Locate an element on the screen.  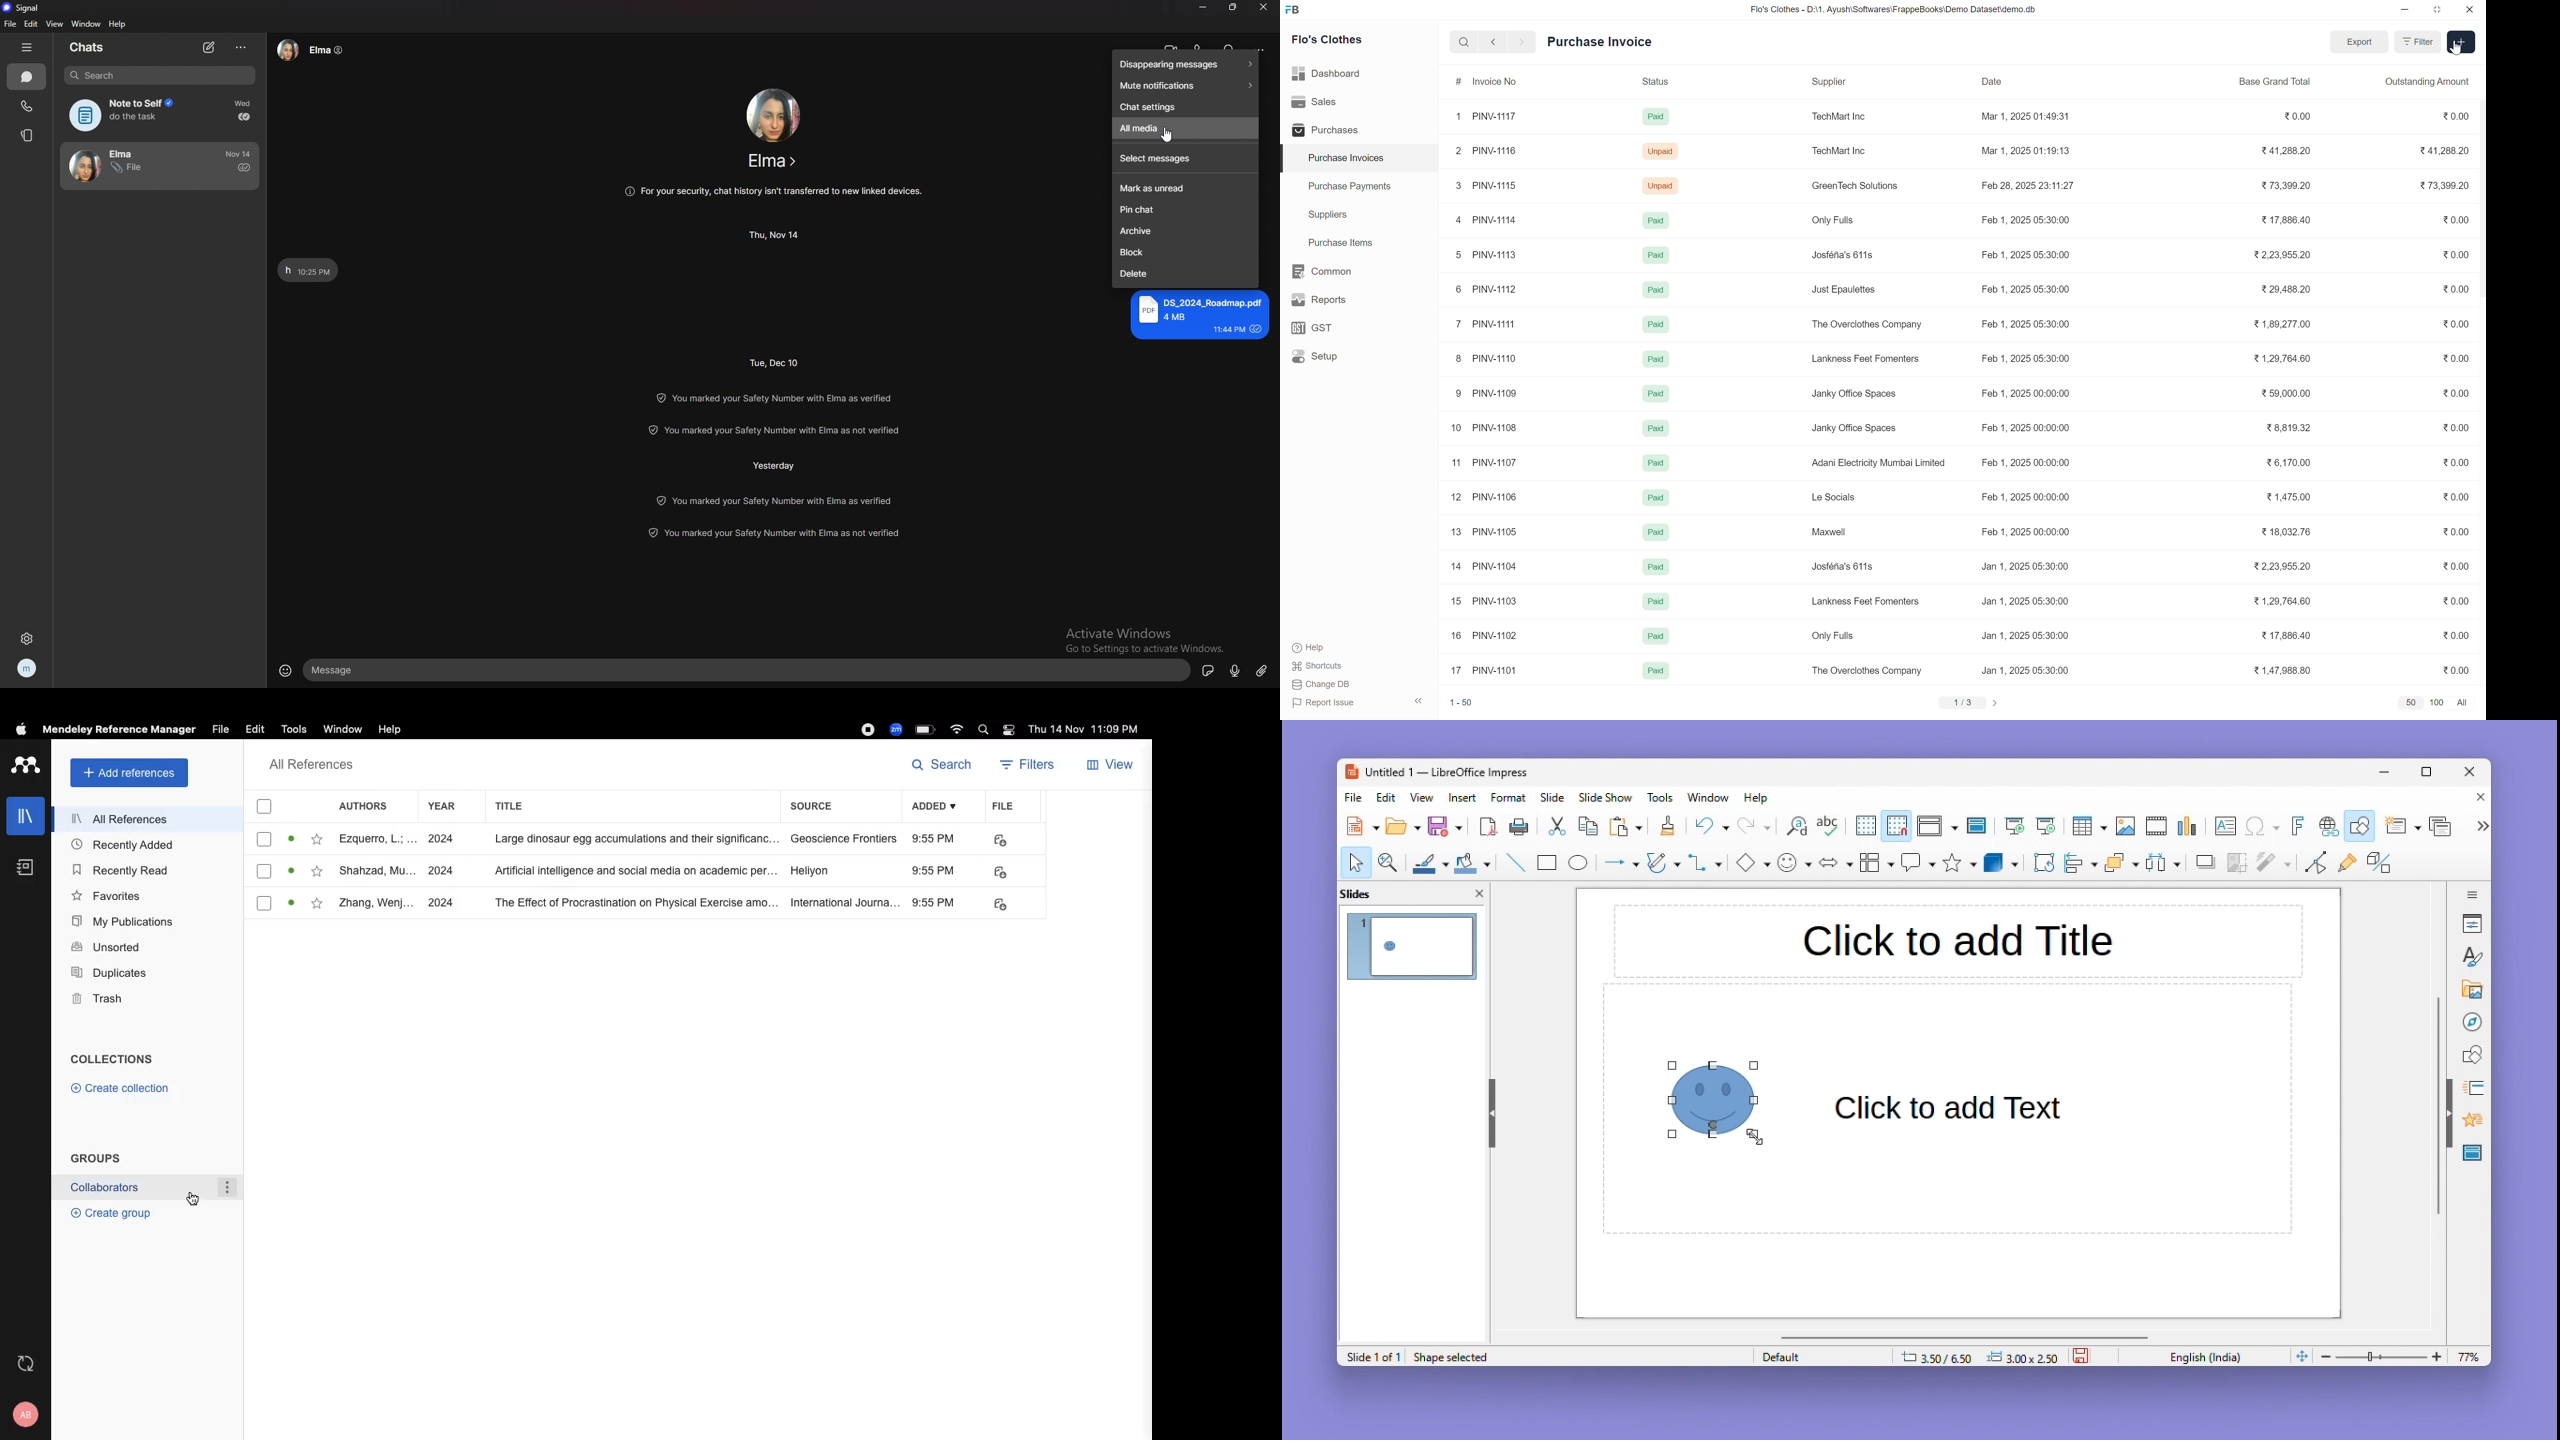
Flo's Clothes is located at coordinates (1327, 40).